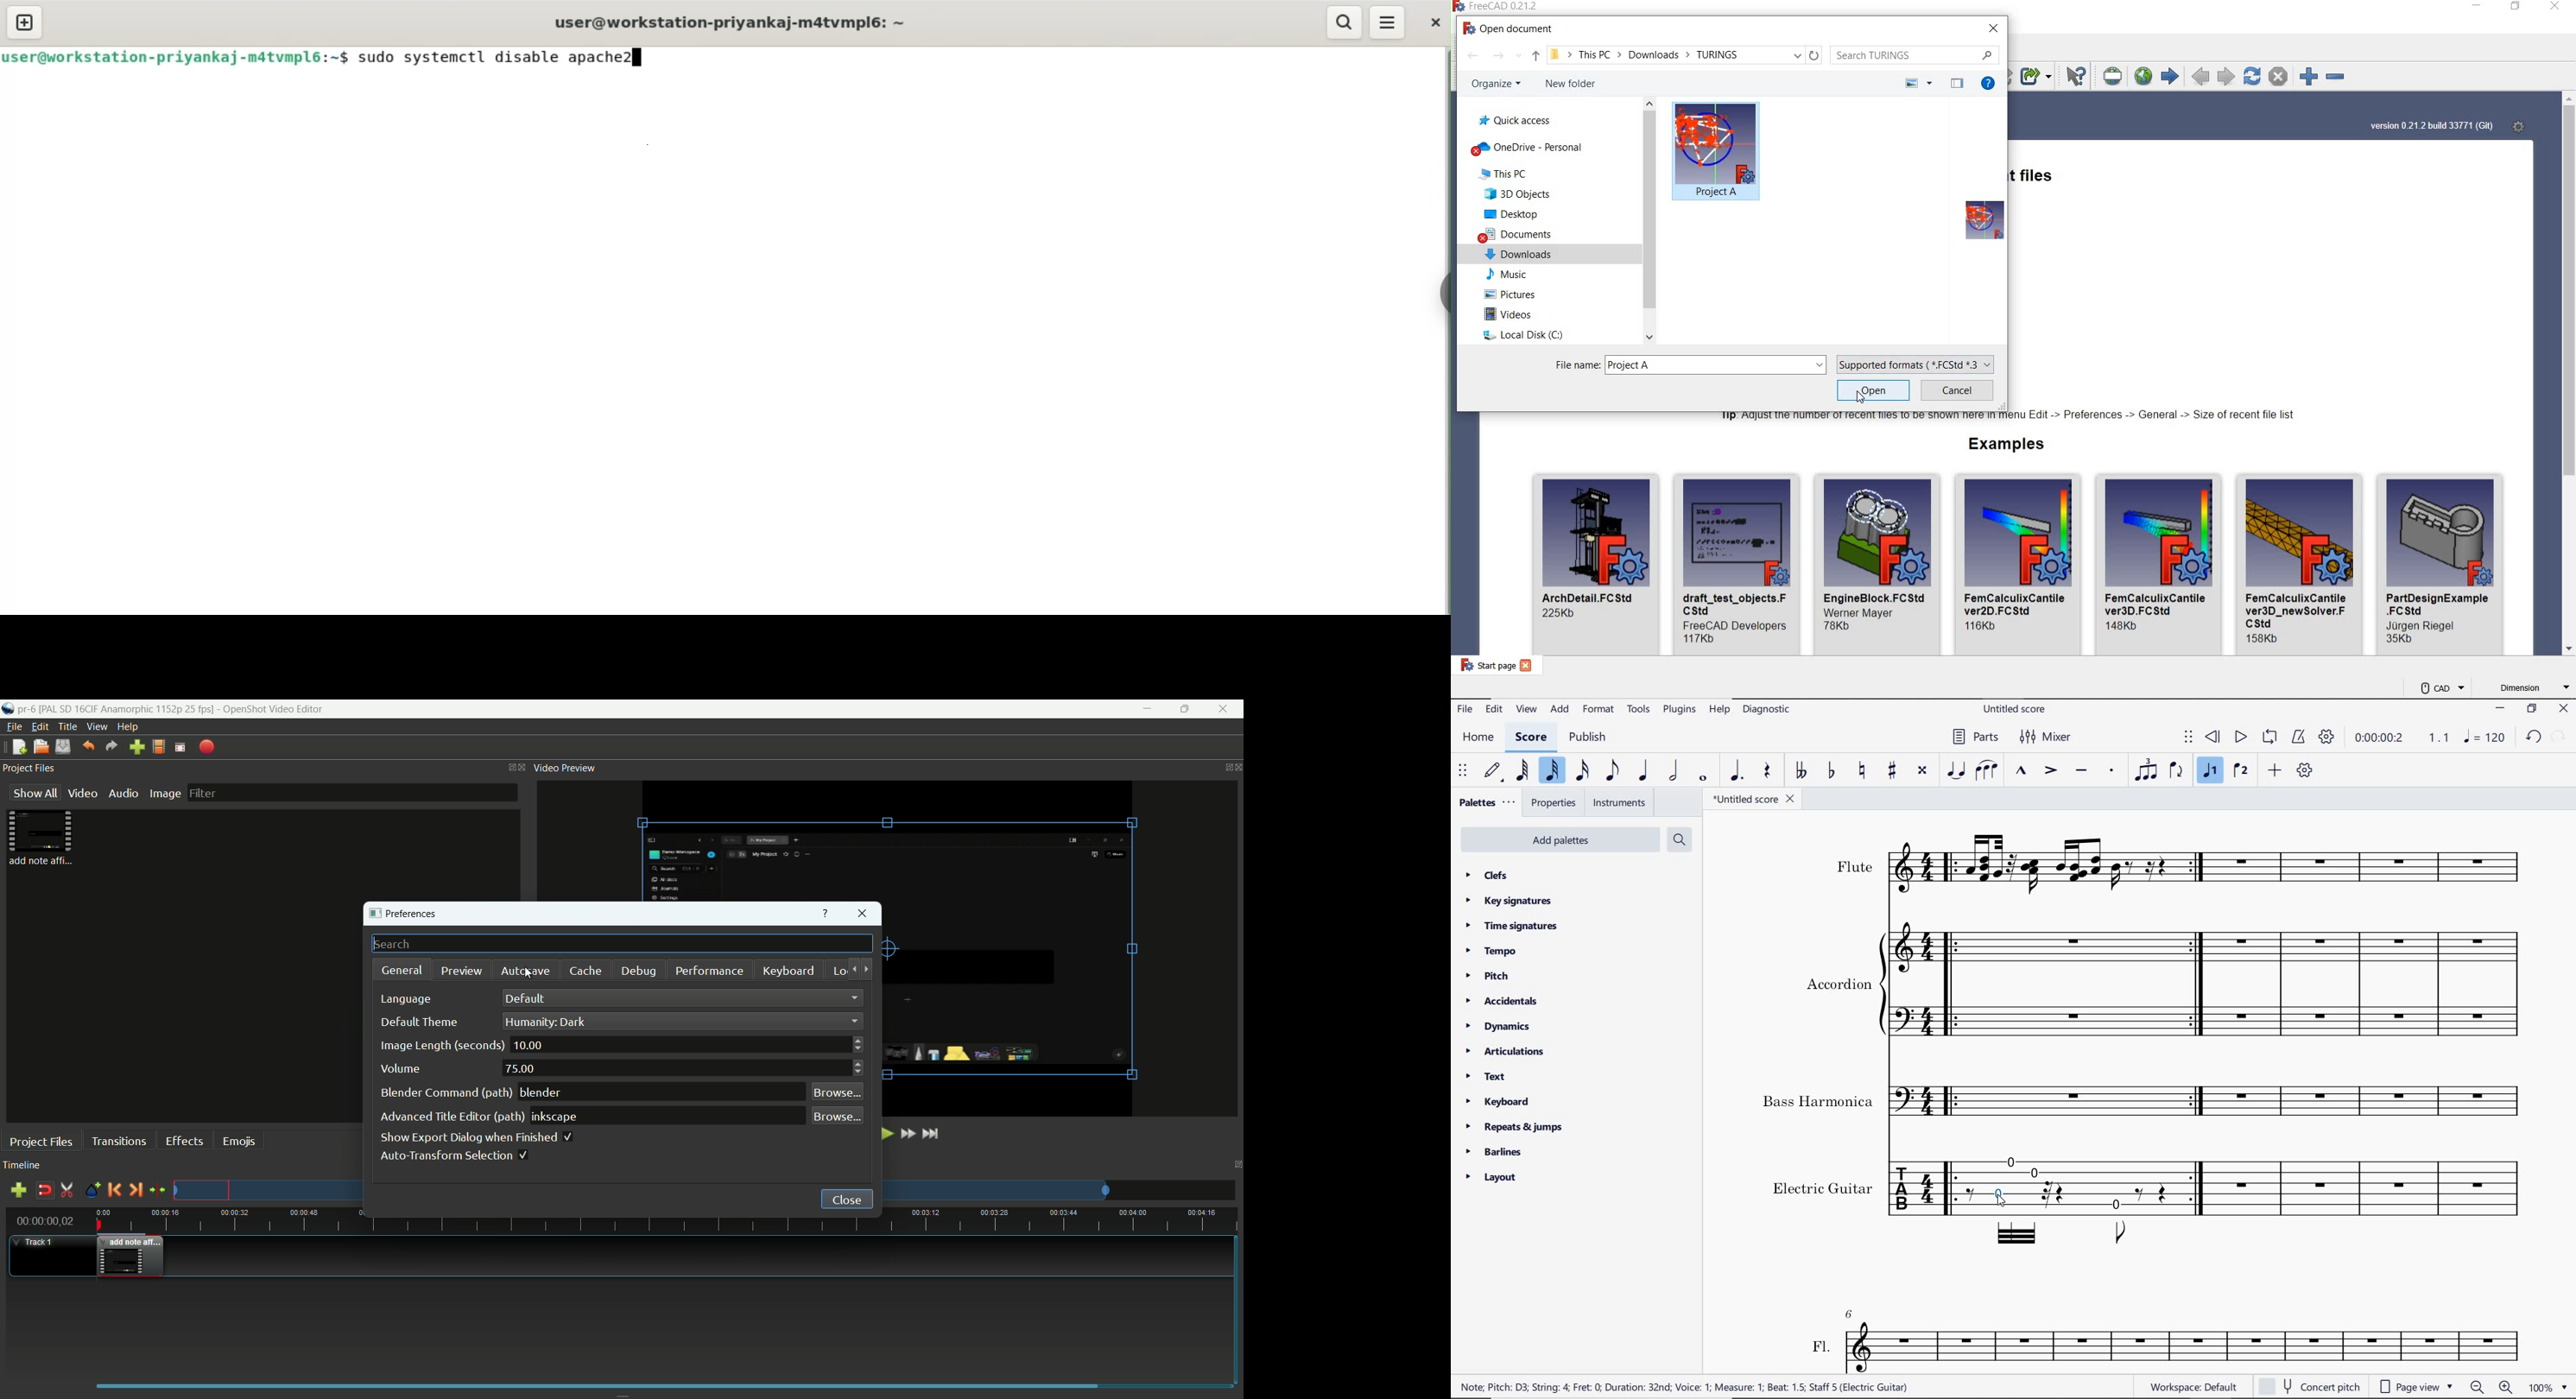  What do you see at coordinates (1473, 56) in the screenshot?
I see `BACK` at bounding box center [1473, 56].